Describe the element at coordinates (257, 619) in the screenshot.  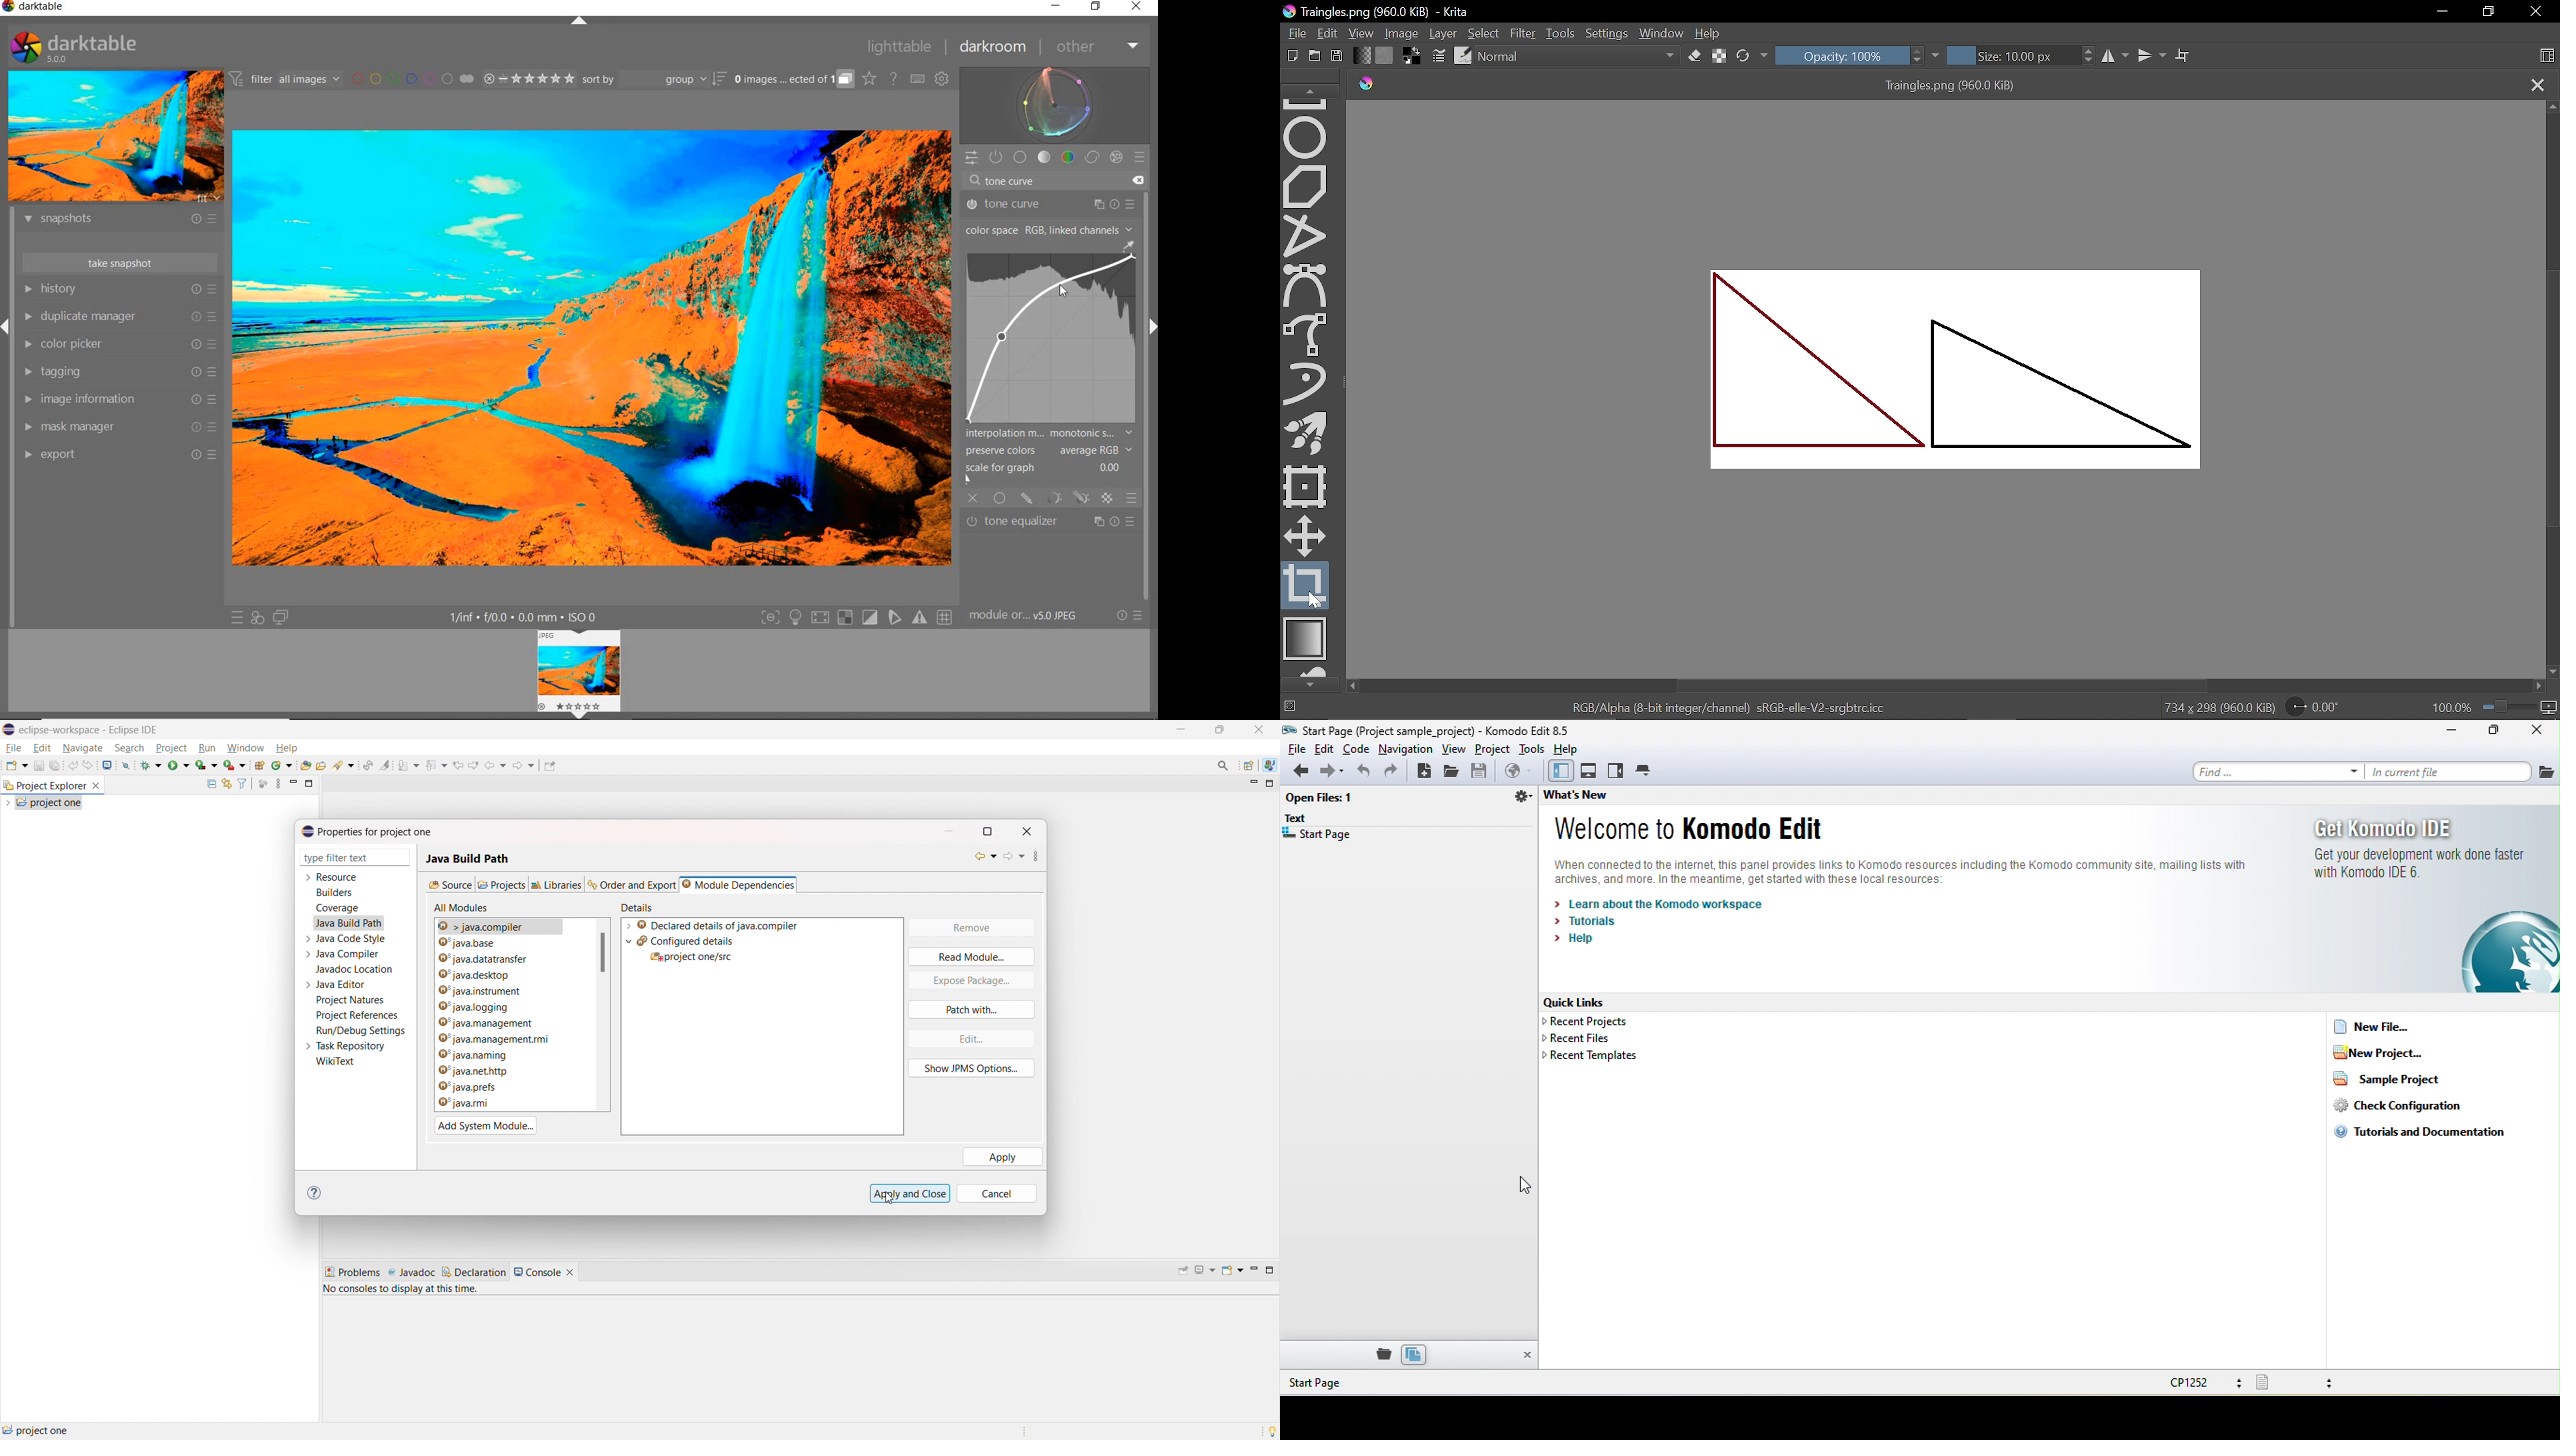
I see `QUICK ACCESS FOR APPLYING ANY OF YOUR STYLES` at that location.